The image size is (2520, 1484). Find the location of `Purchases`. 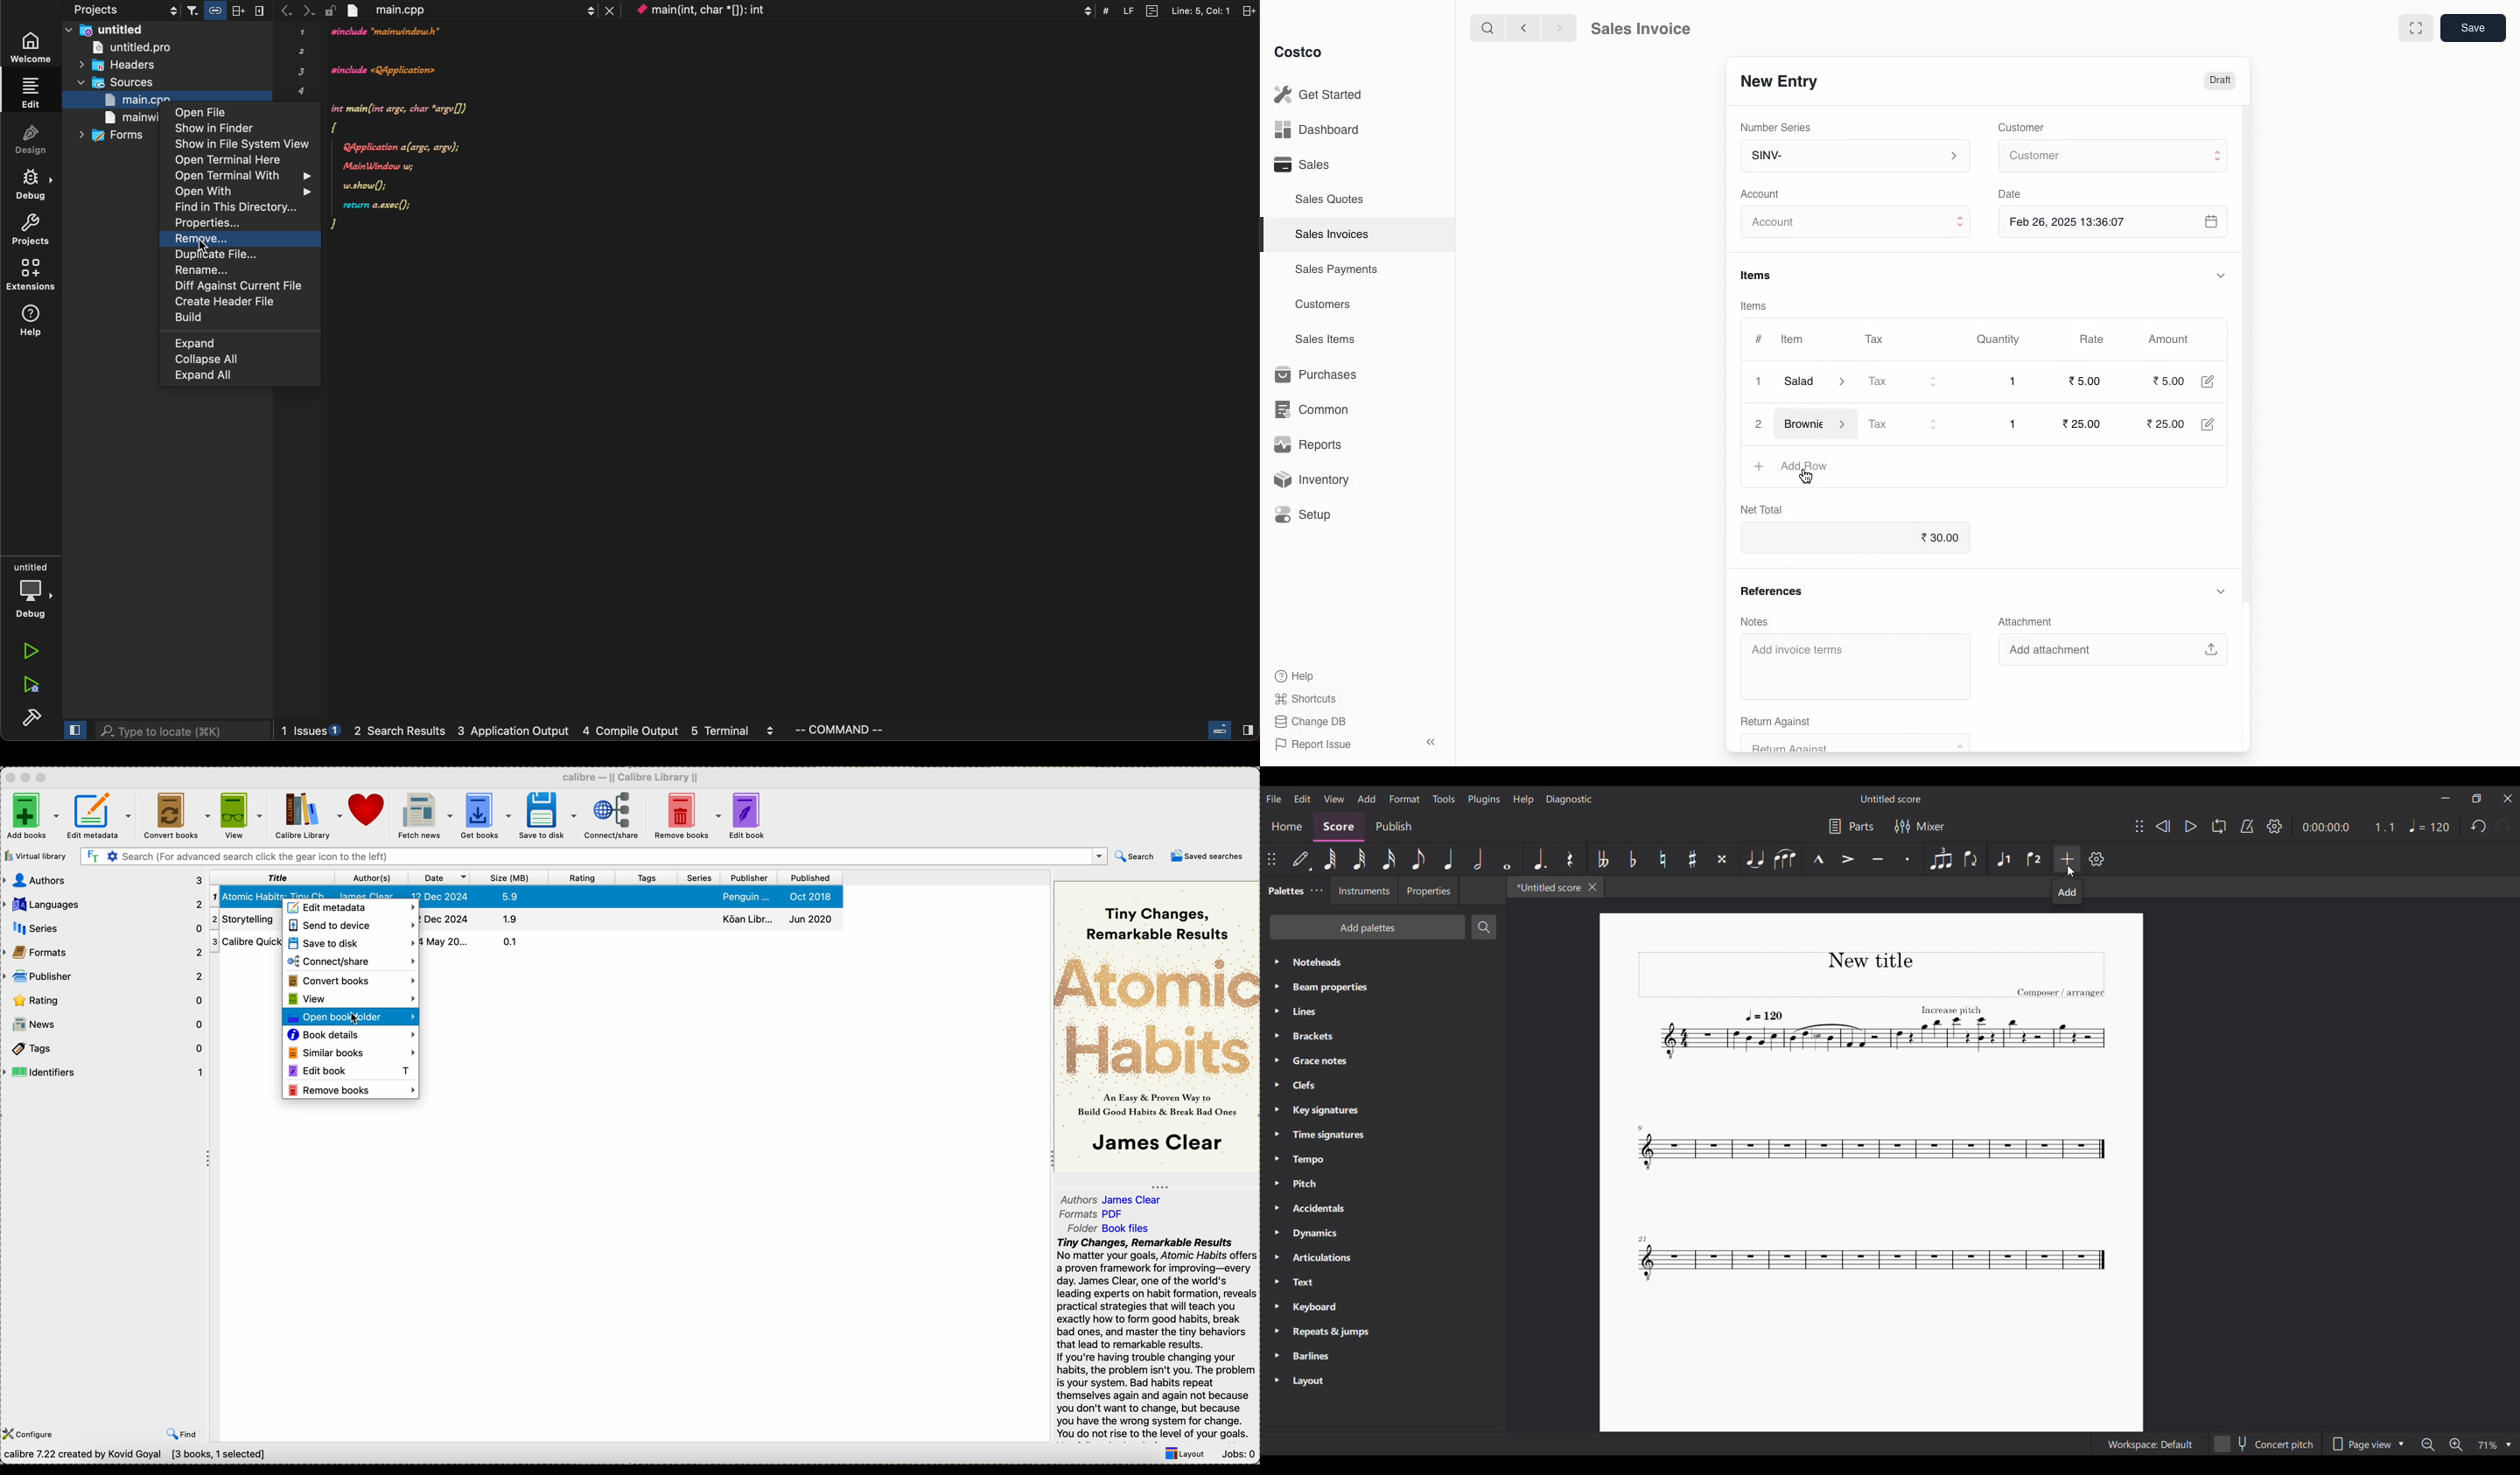

Purchases is located at coordinates (1320, 374).